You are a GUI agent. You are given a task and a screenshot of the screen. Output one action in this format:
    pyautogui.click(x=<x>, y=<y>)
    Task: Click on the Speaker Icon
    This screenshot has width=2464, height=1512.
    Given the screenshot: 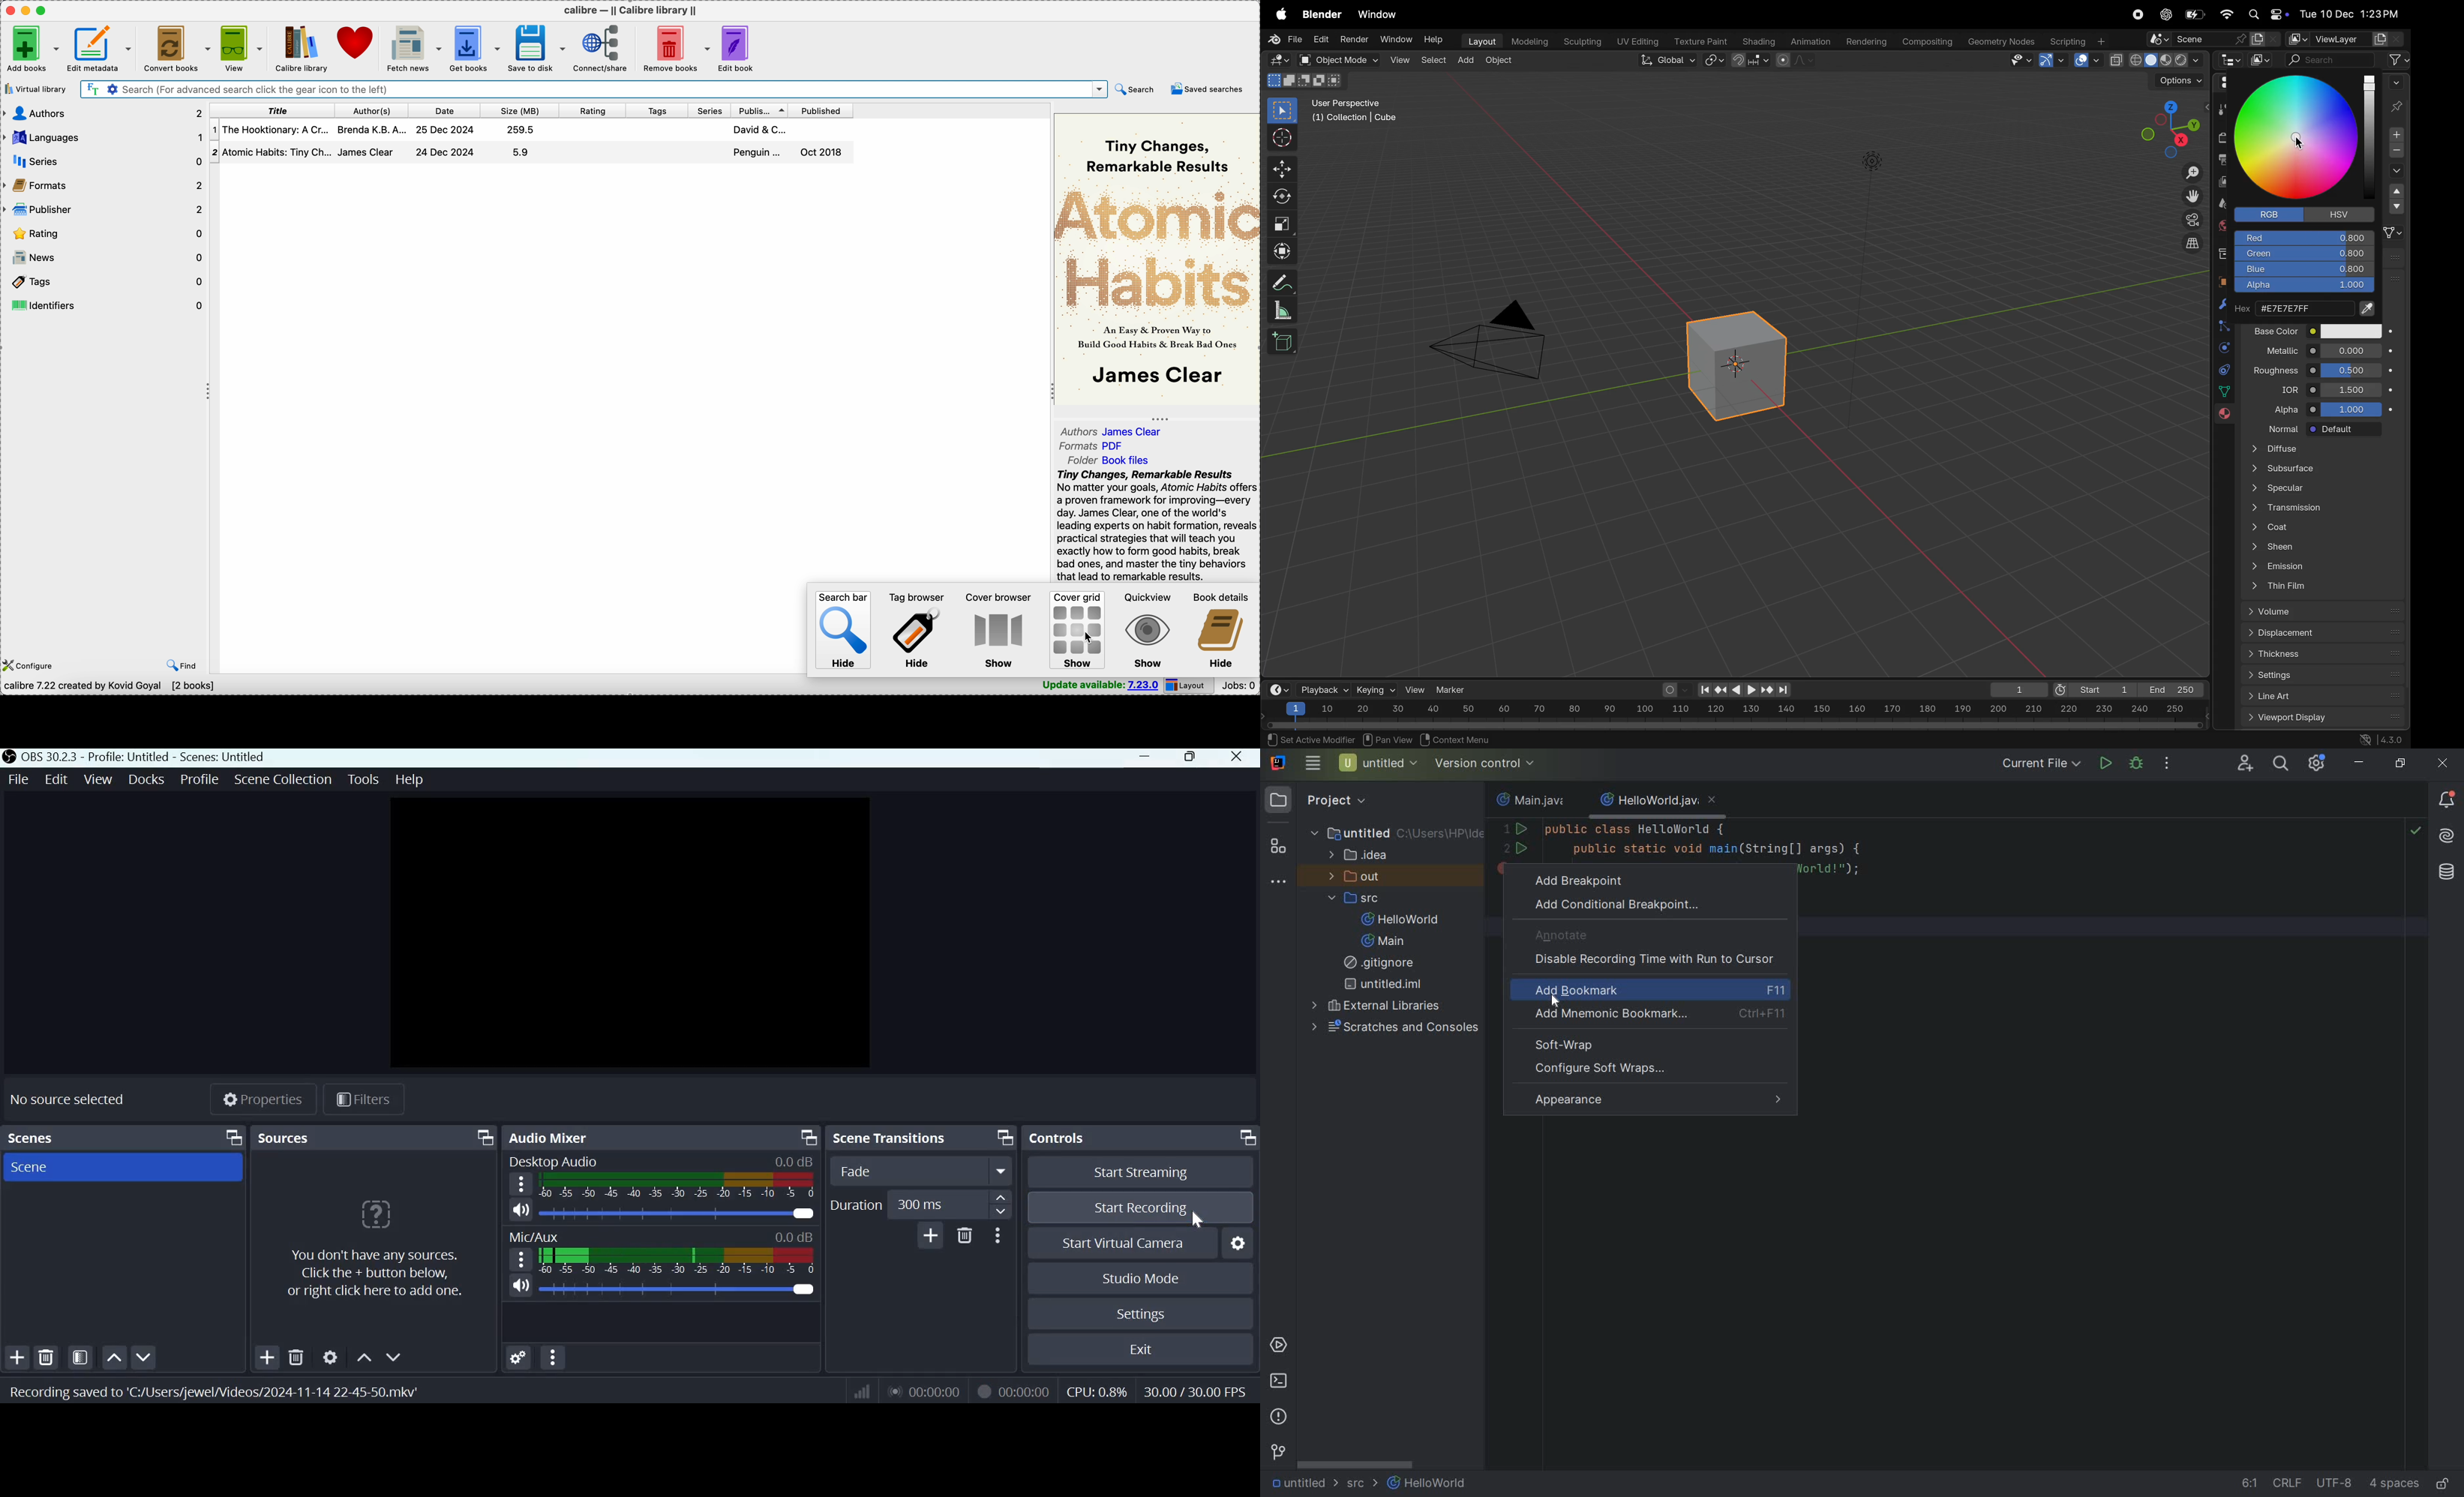 What is the action you would take?
    pyautogui.click(x=522, y=1260)
    